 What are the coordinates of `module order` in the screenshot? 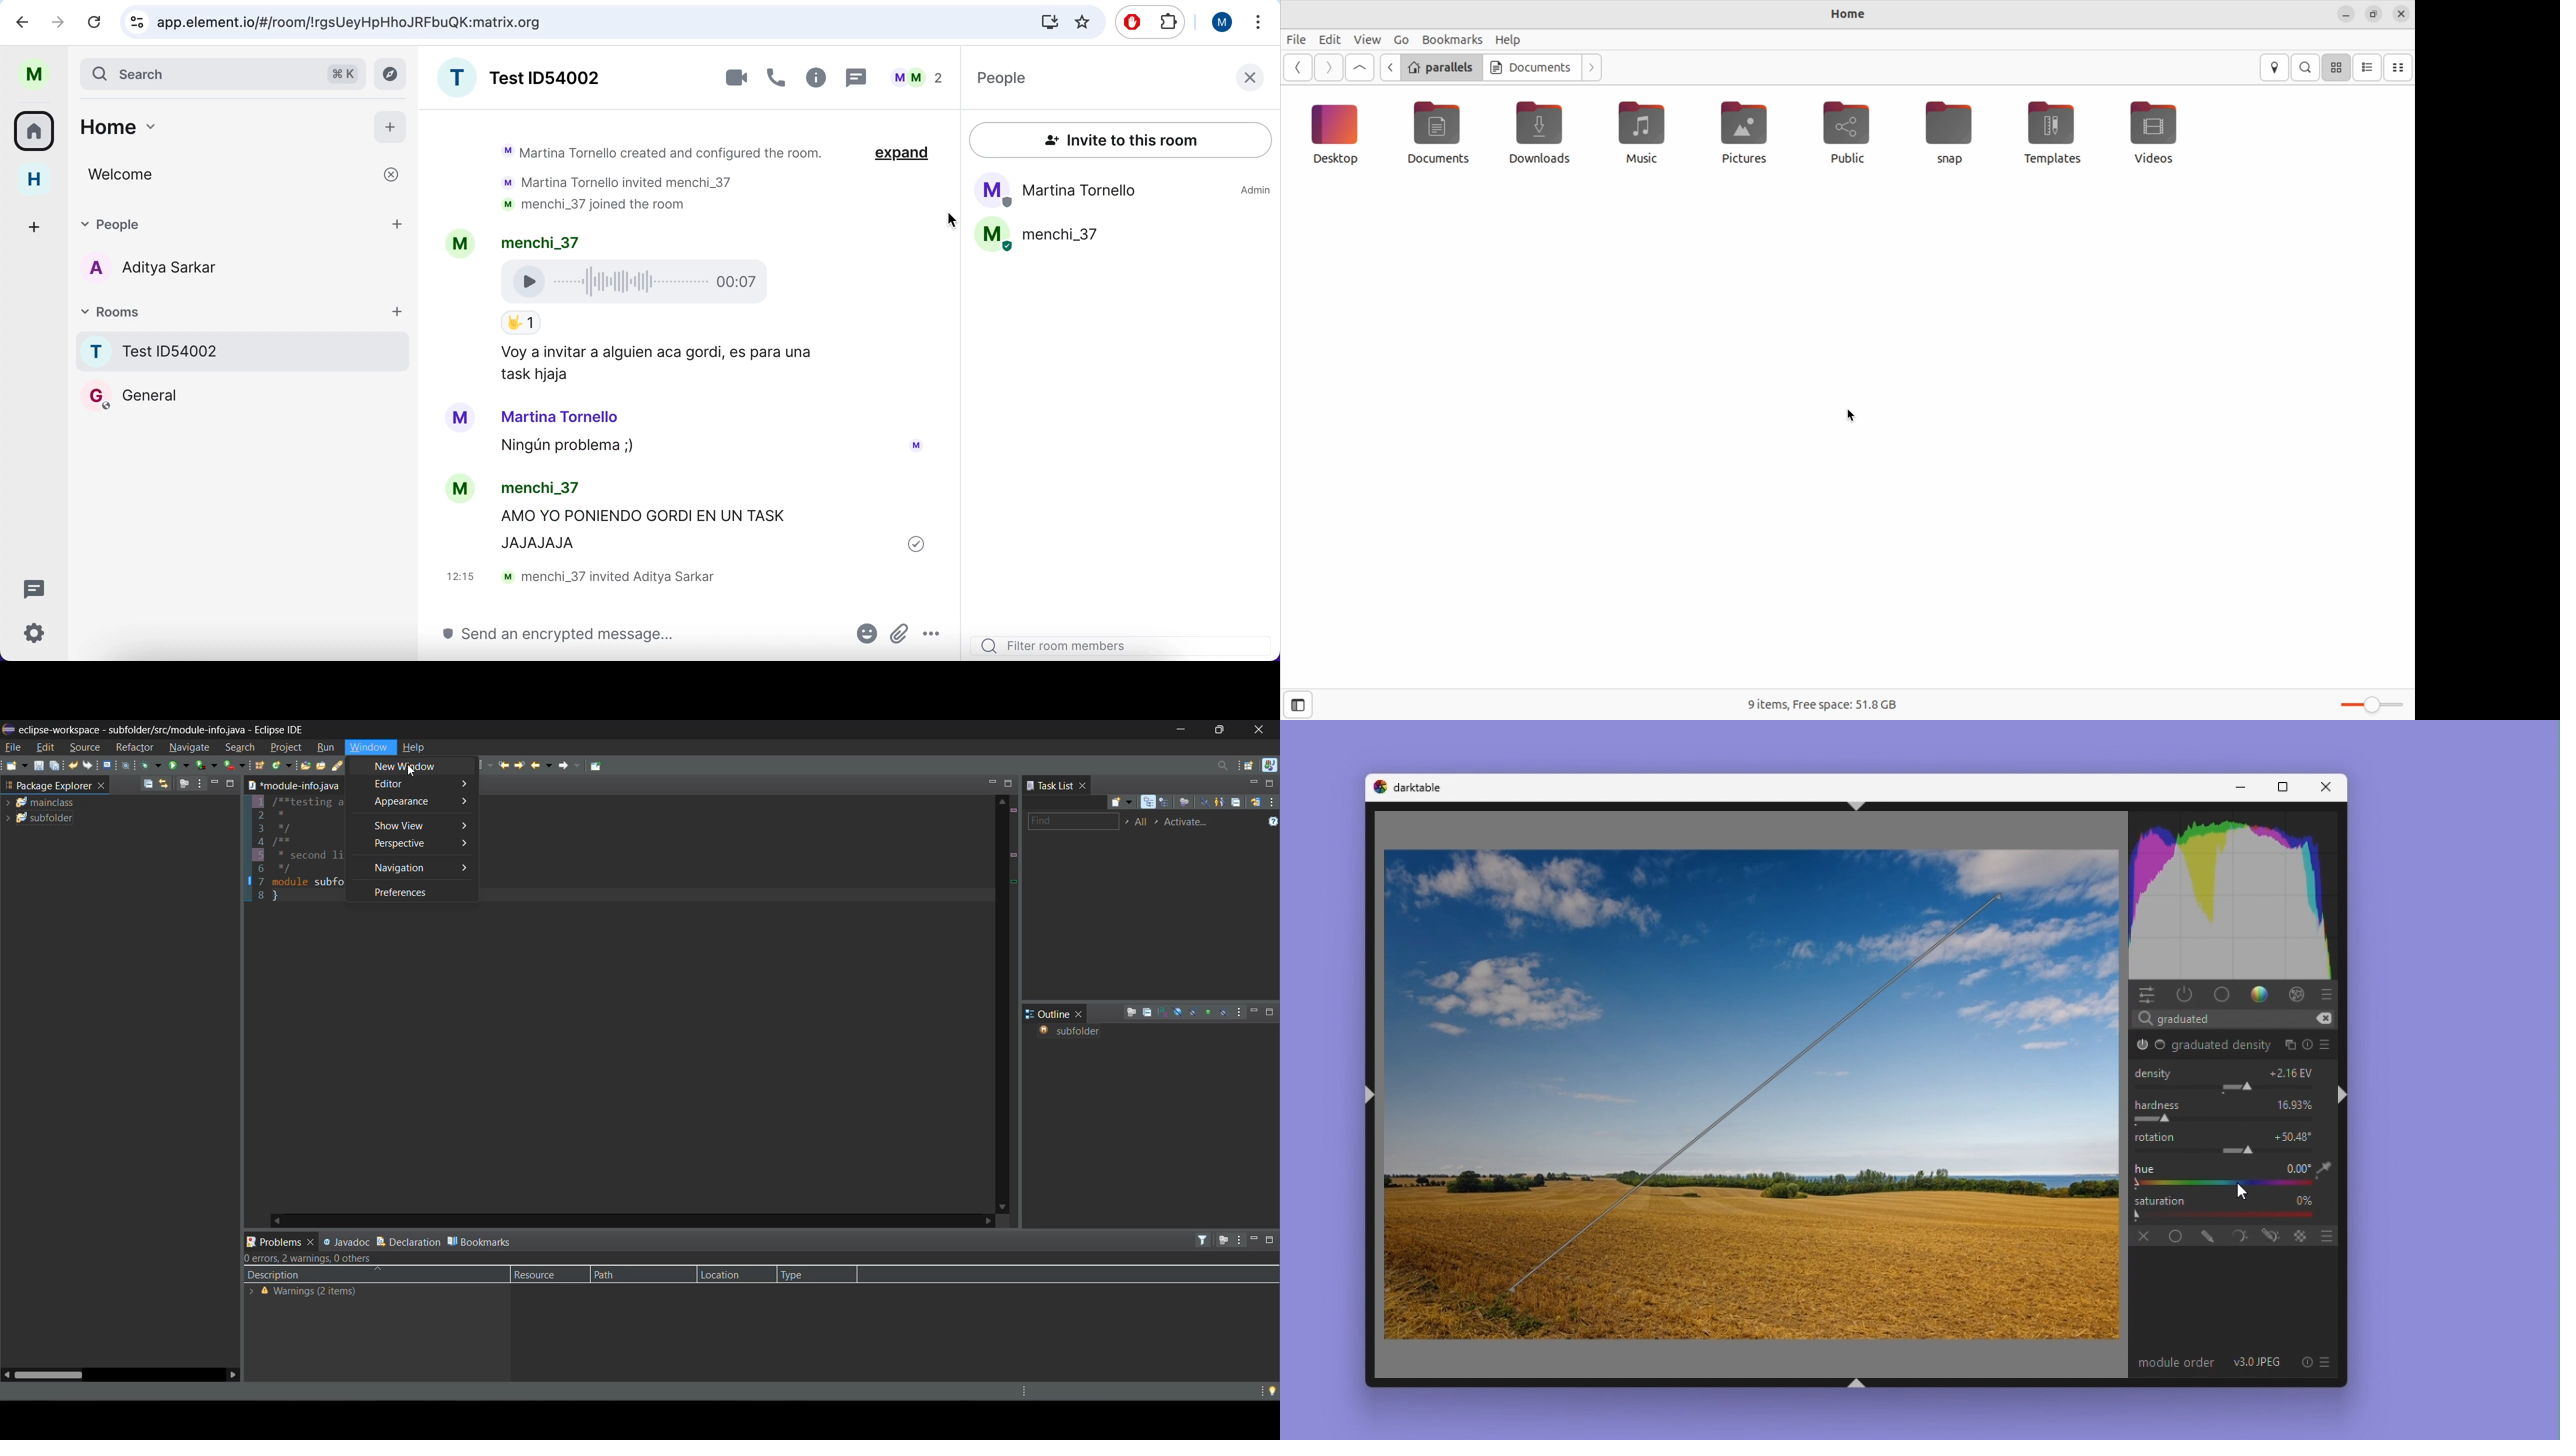 It's located at (2176, 1363).